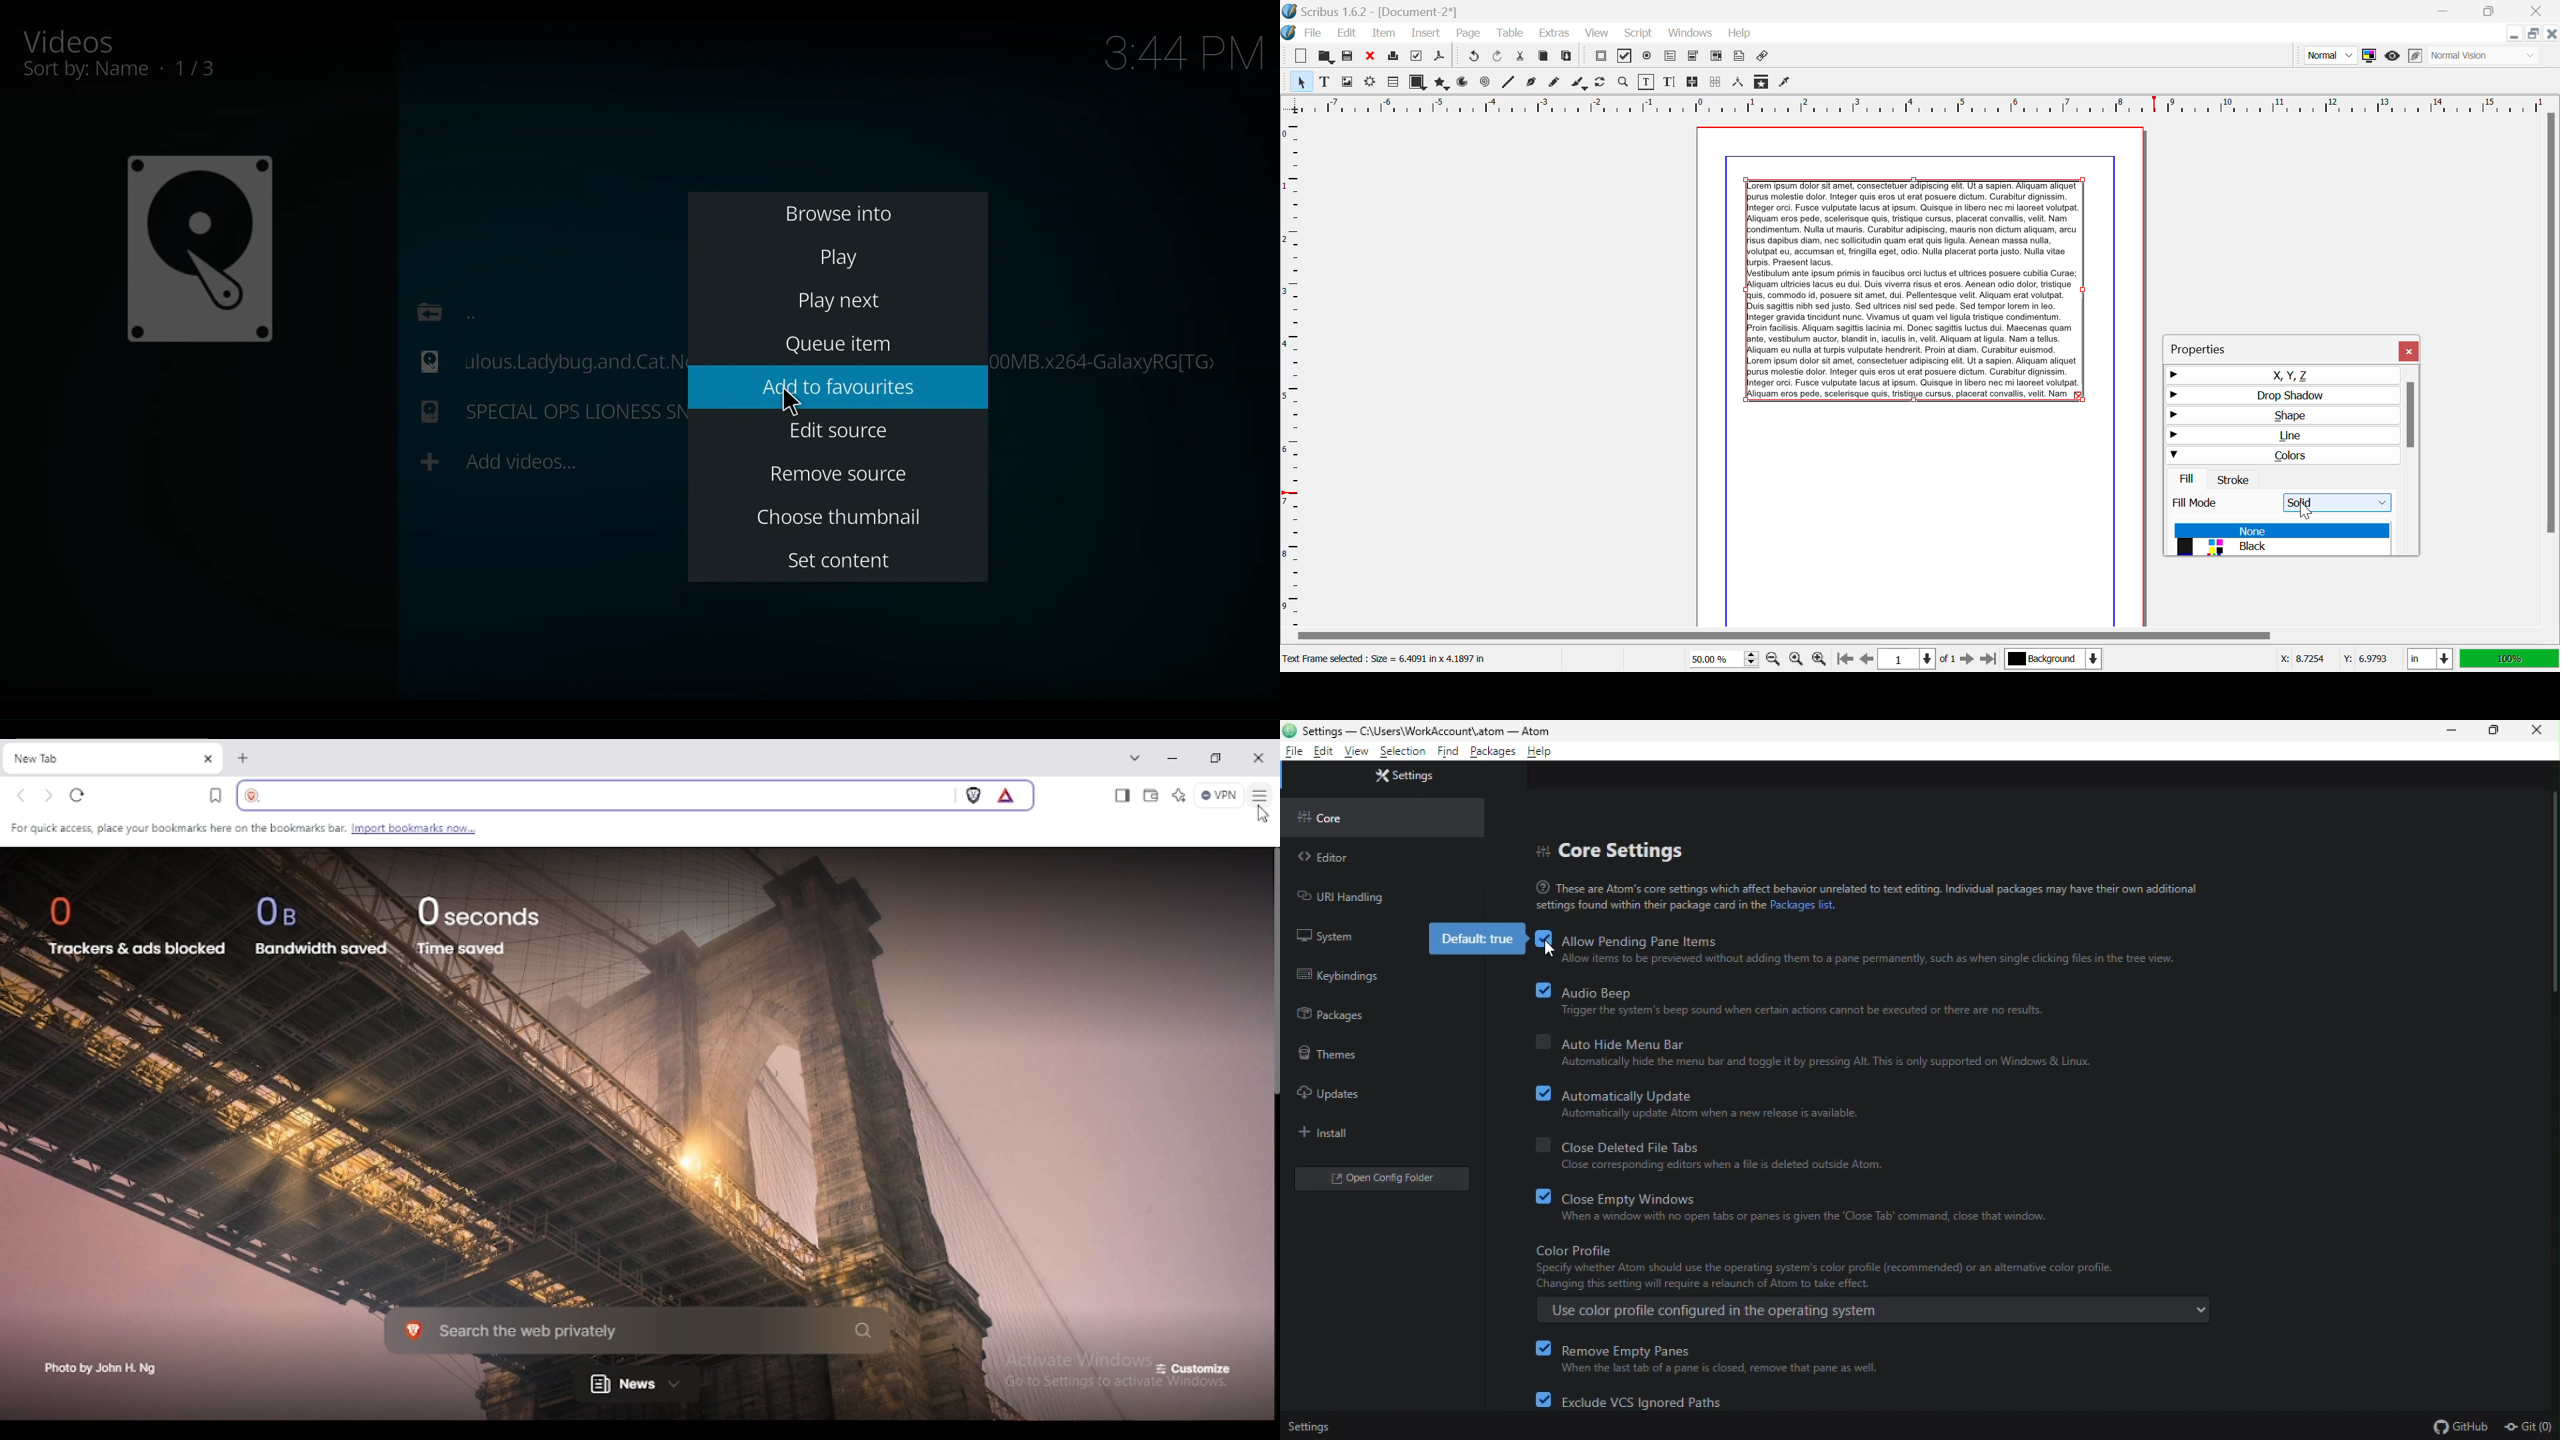 The width and height of the screenshot is (2576, 1456). Describe the element at coordinates (1669, 82) in the screenshot. I see `Edit Text with Story Editor` at that location.